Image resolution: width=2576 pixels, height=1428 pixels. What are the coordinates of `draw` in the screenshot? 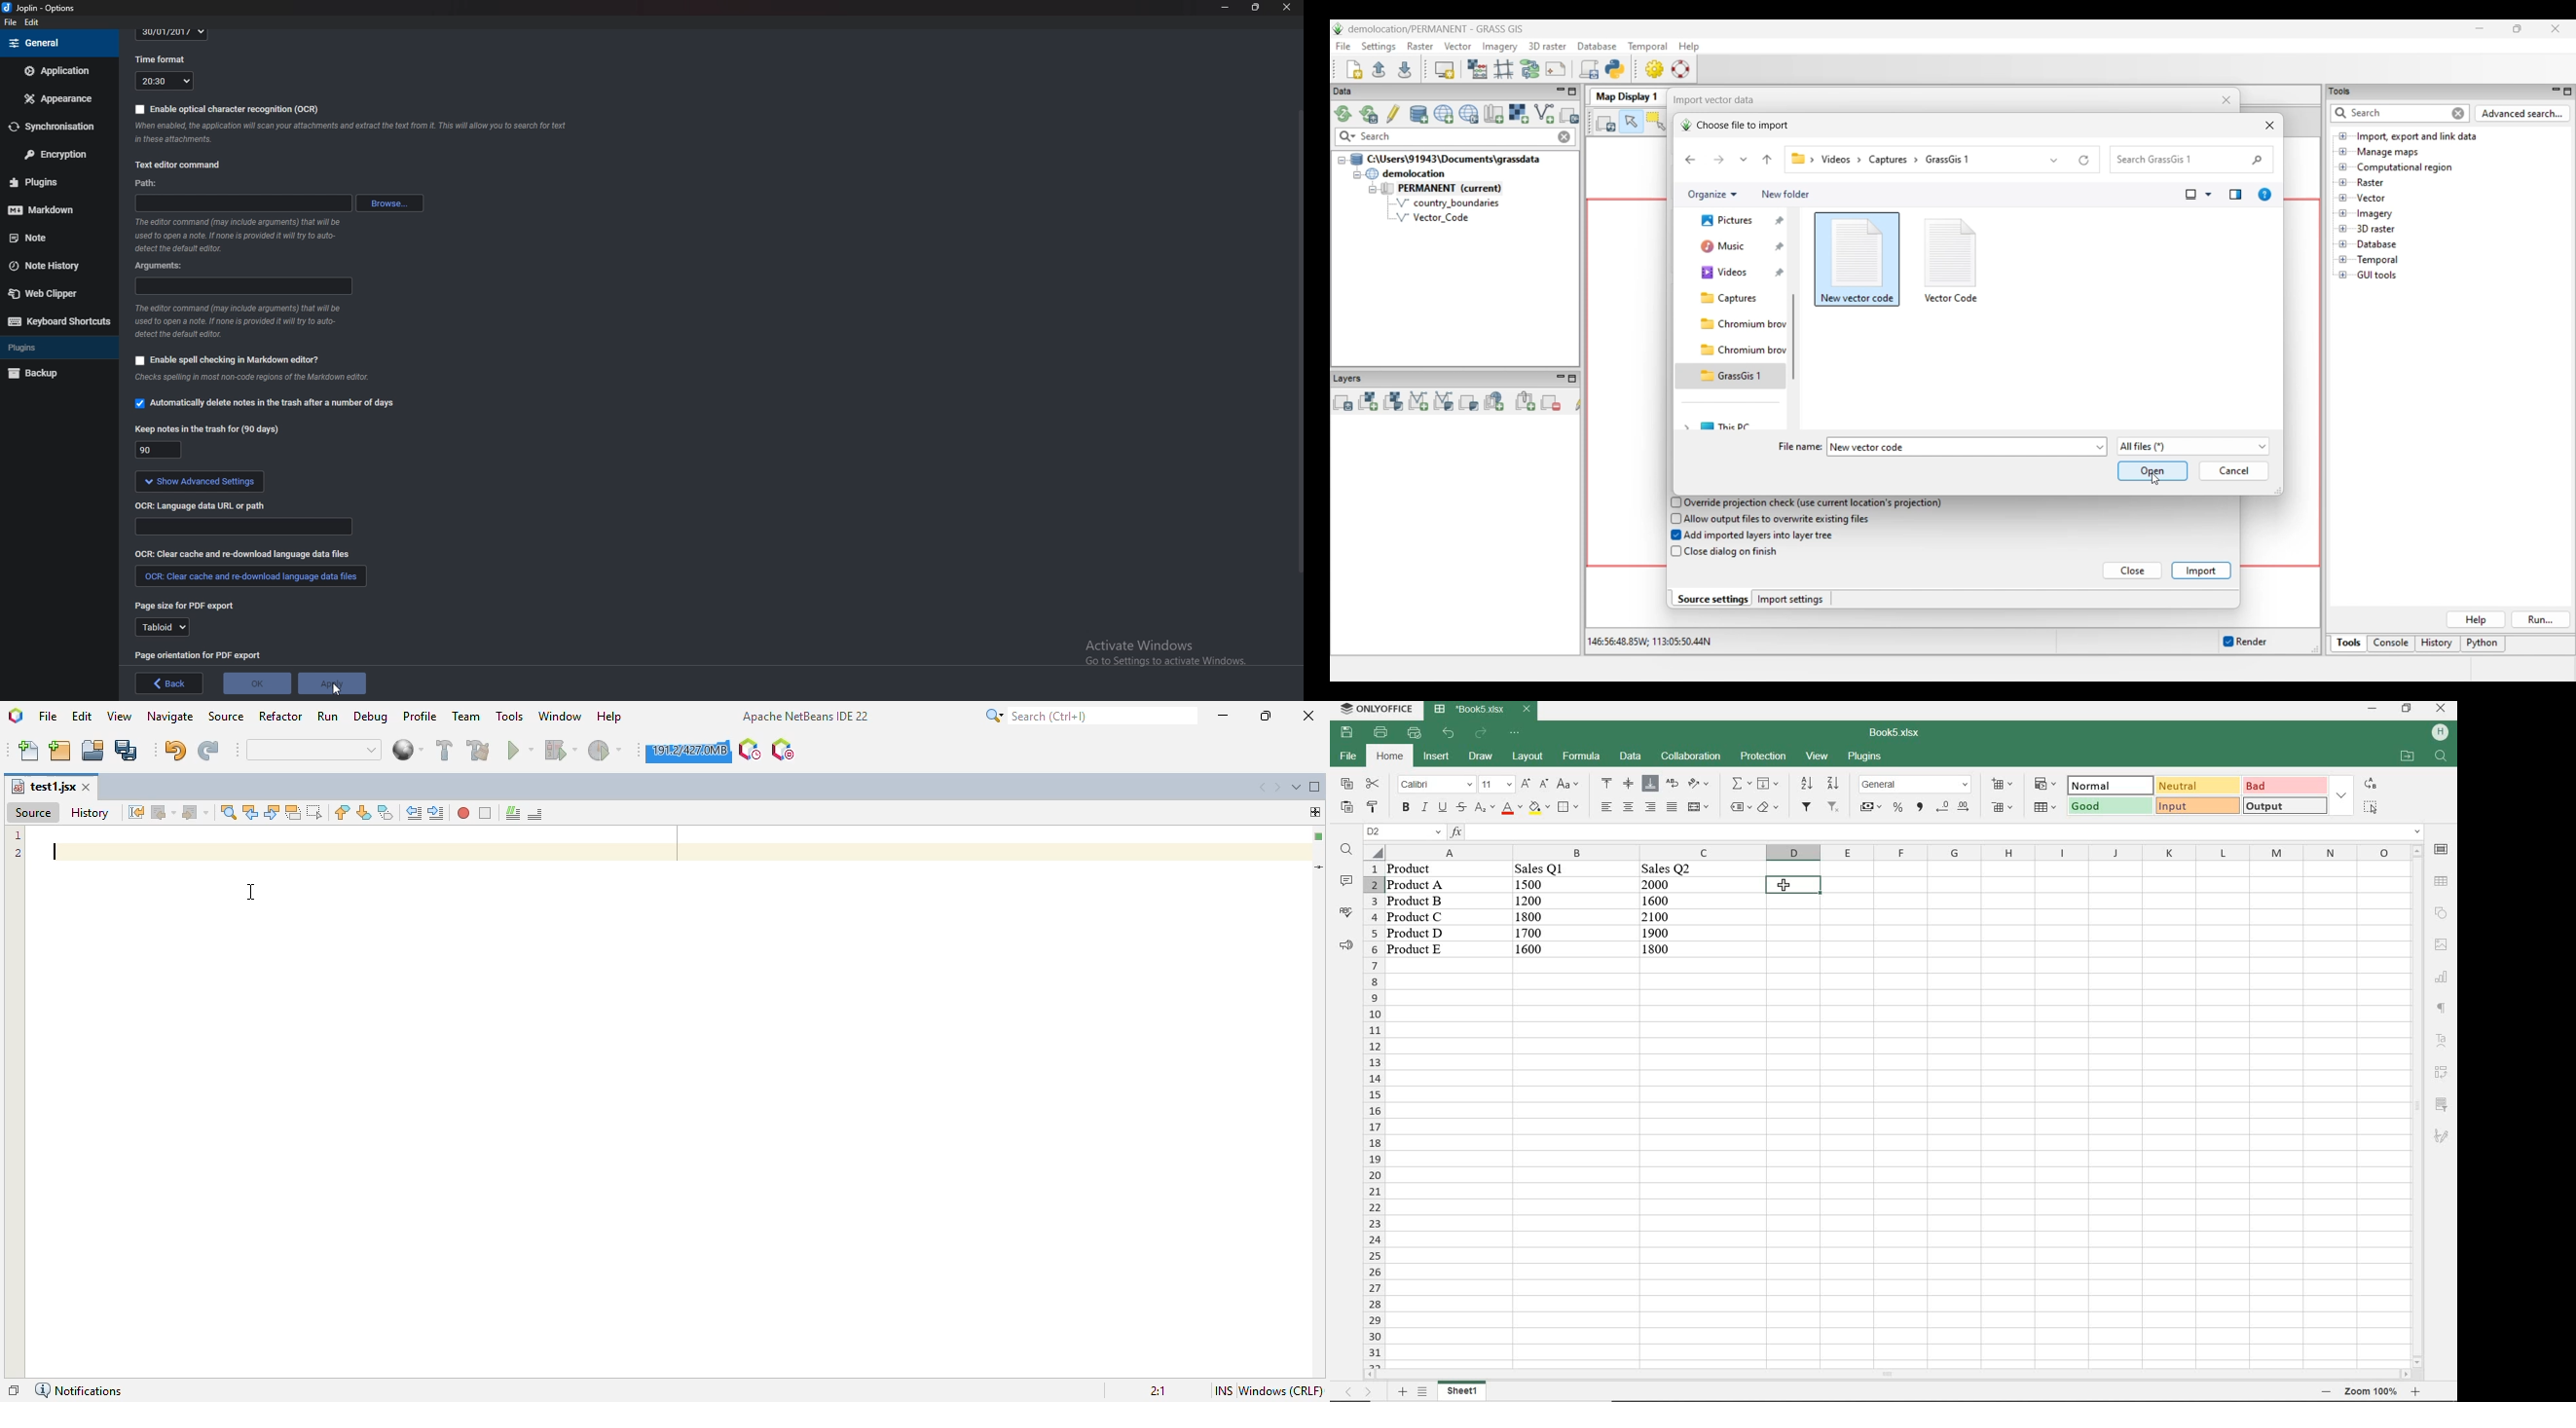 It's located at (1480, 756).